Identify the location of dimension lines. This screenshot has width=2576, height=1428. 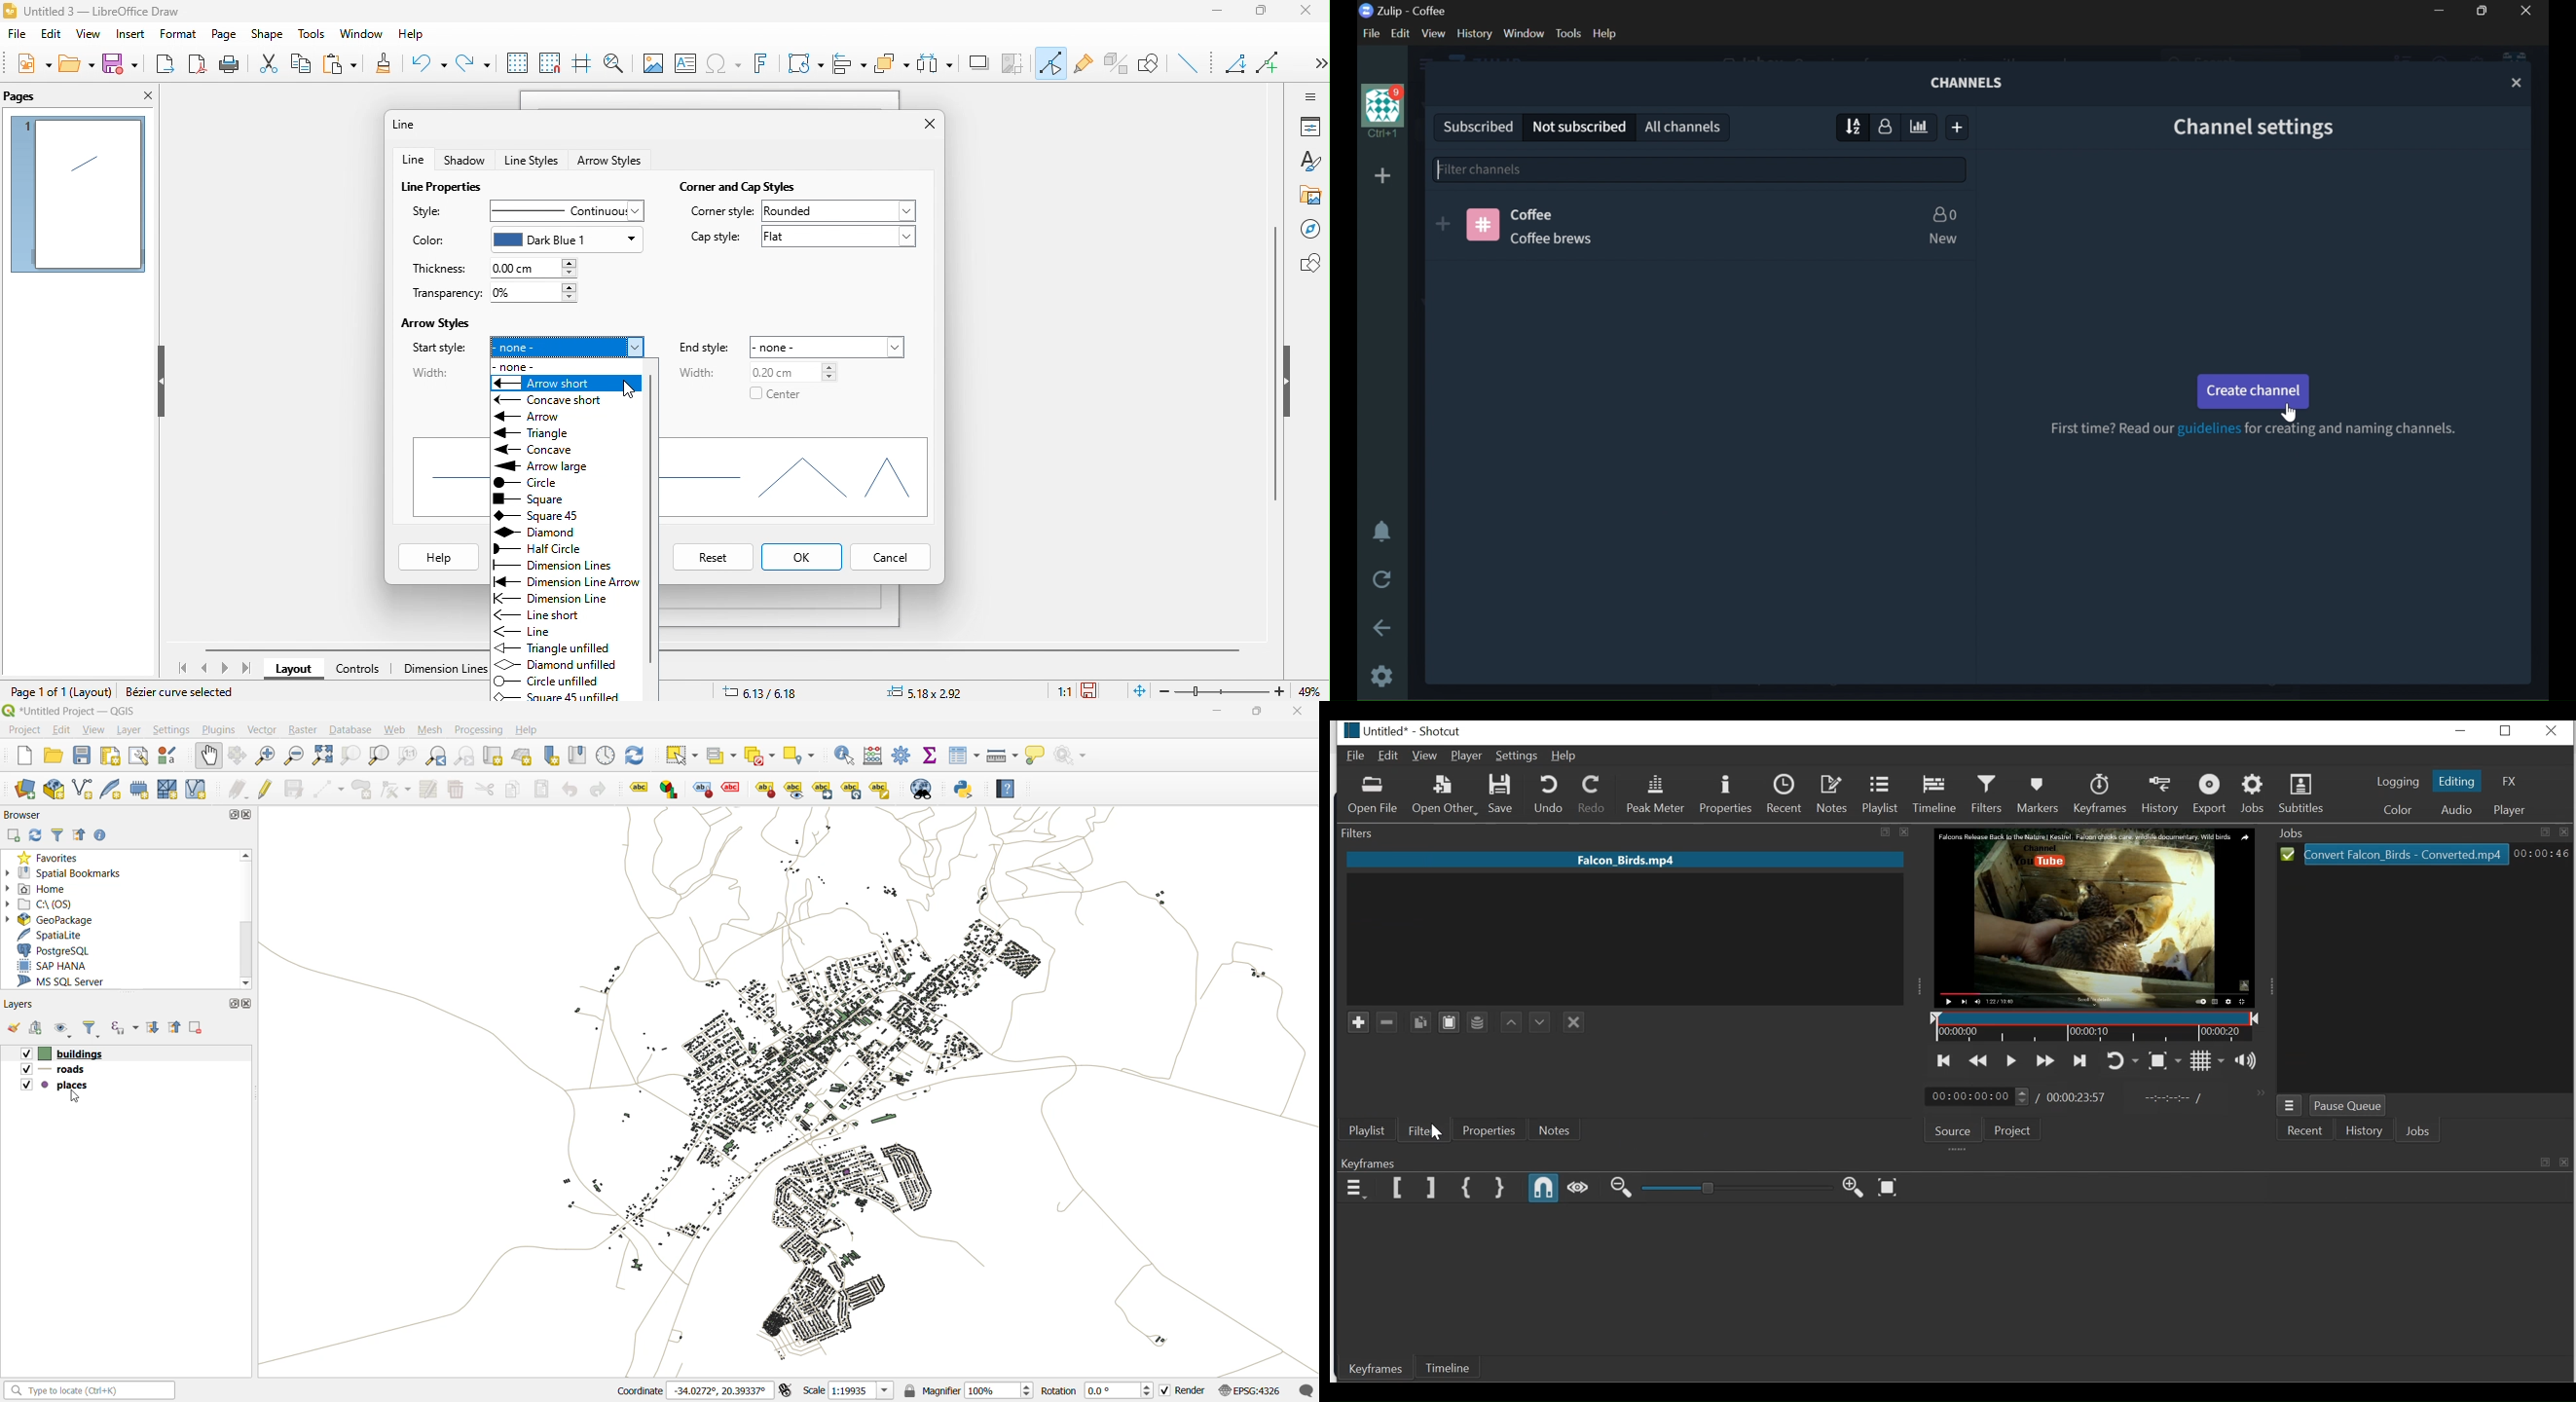
(555, 565).